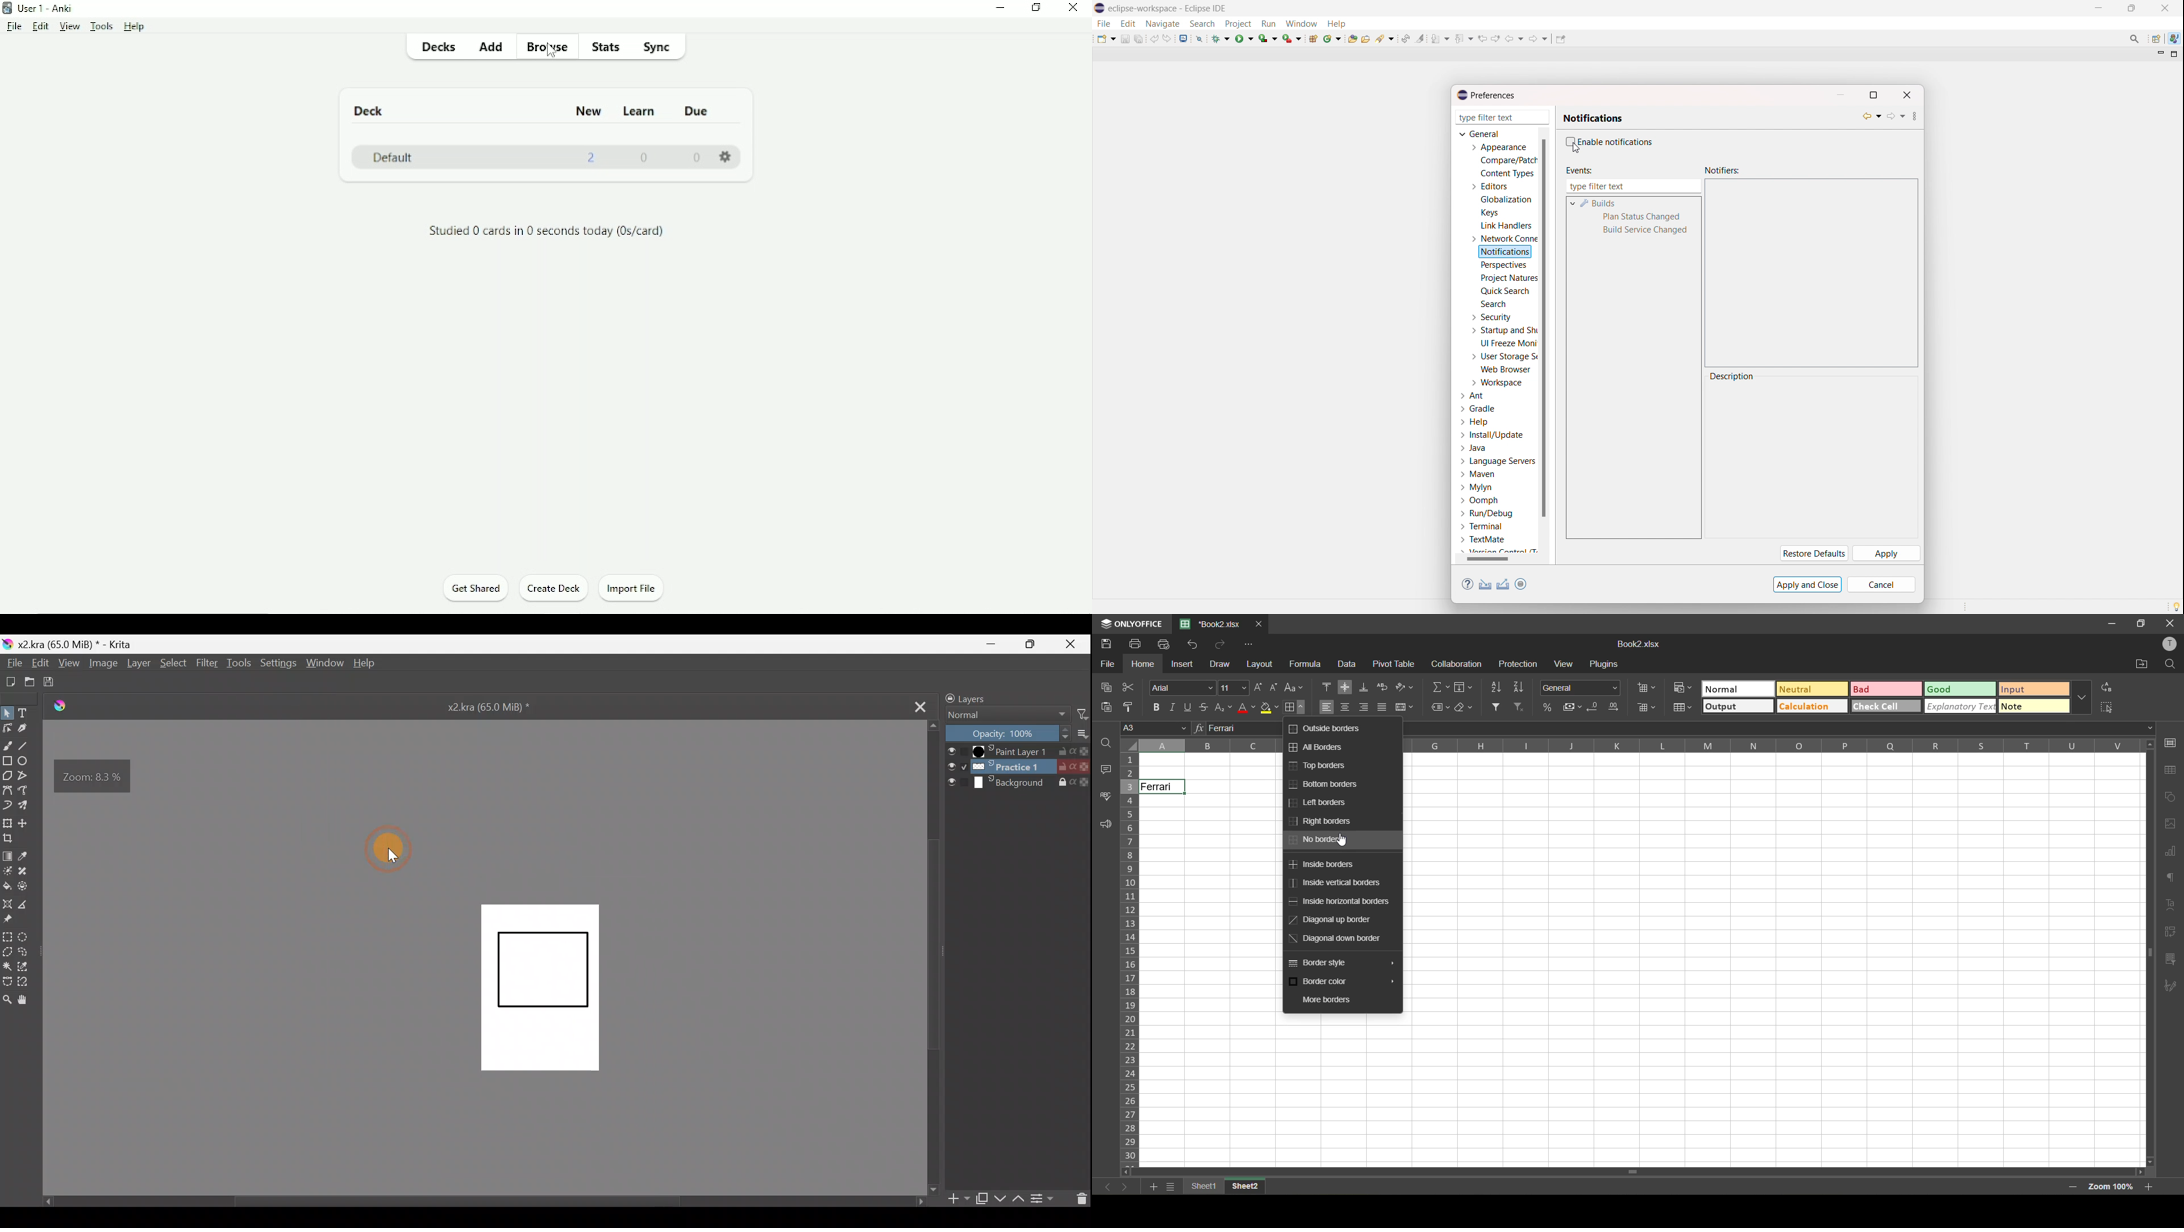 The height and width of the screenshot is (1232, 2184). I want to click on align left, so click(1327, 706).